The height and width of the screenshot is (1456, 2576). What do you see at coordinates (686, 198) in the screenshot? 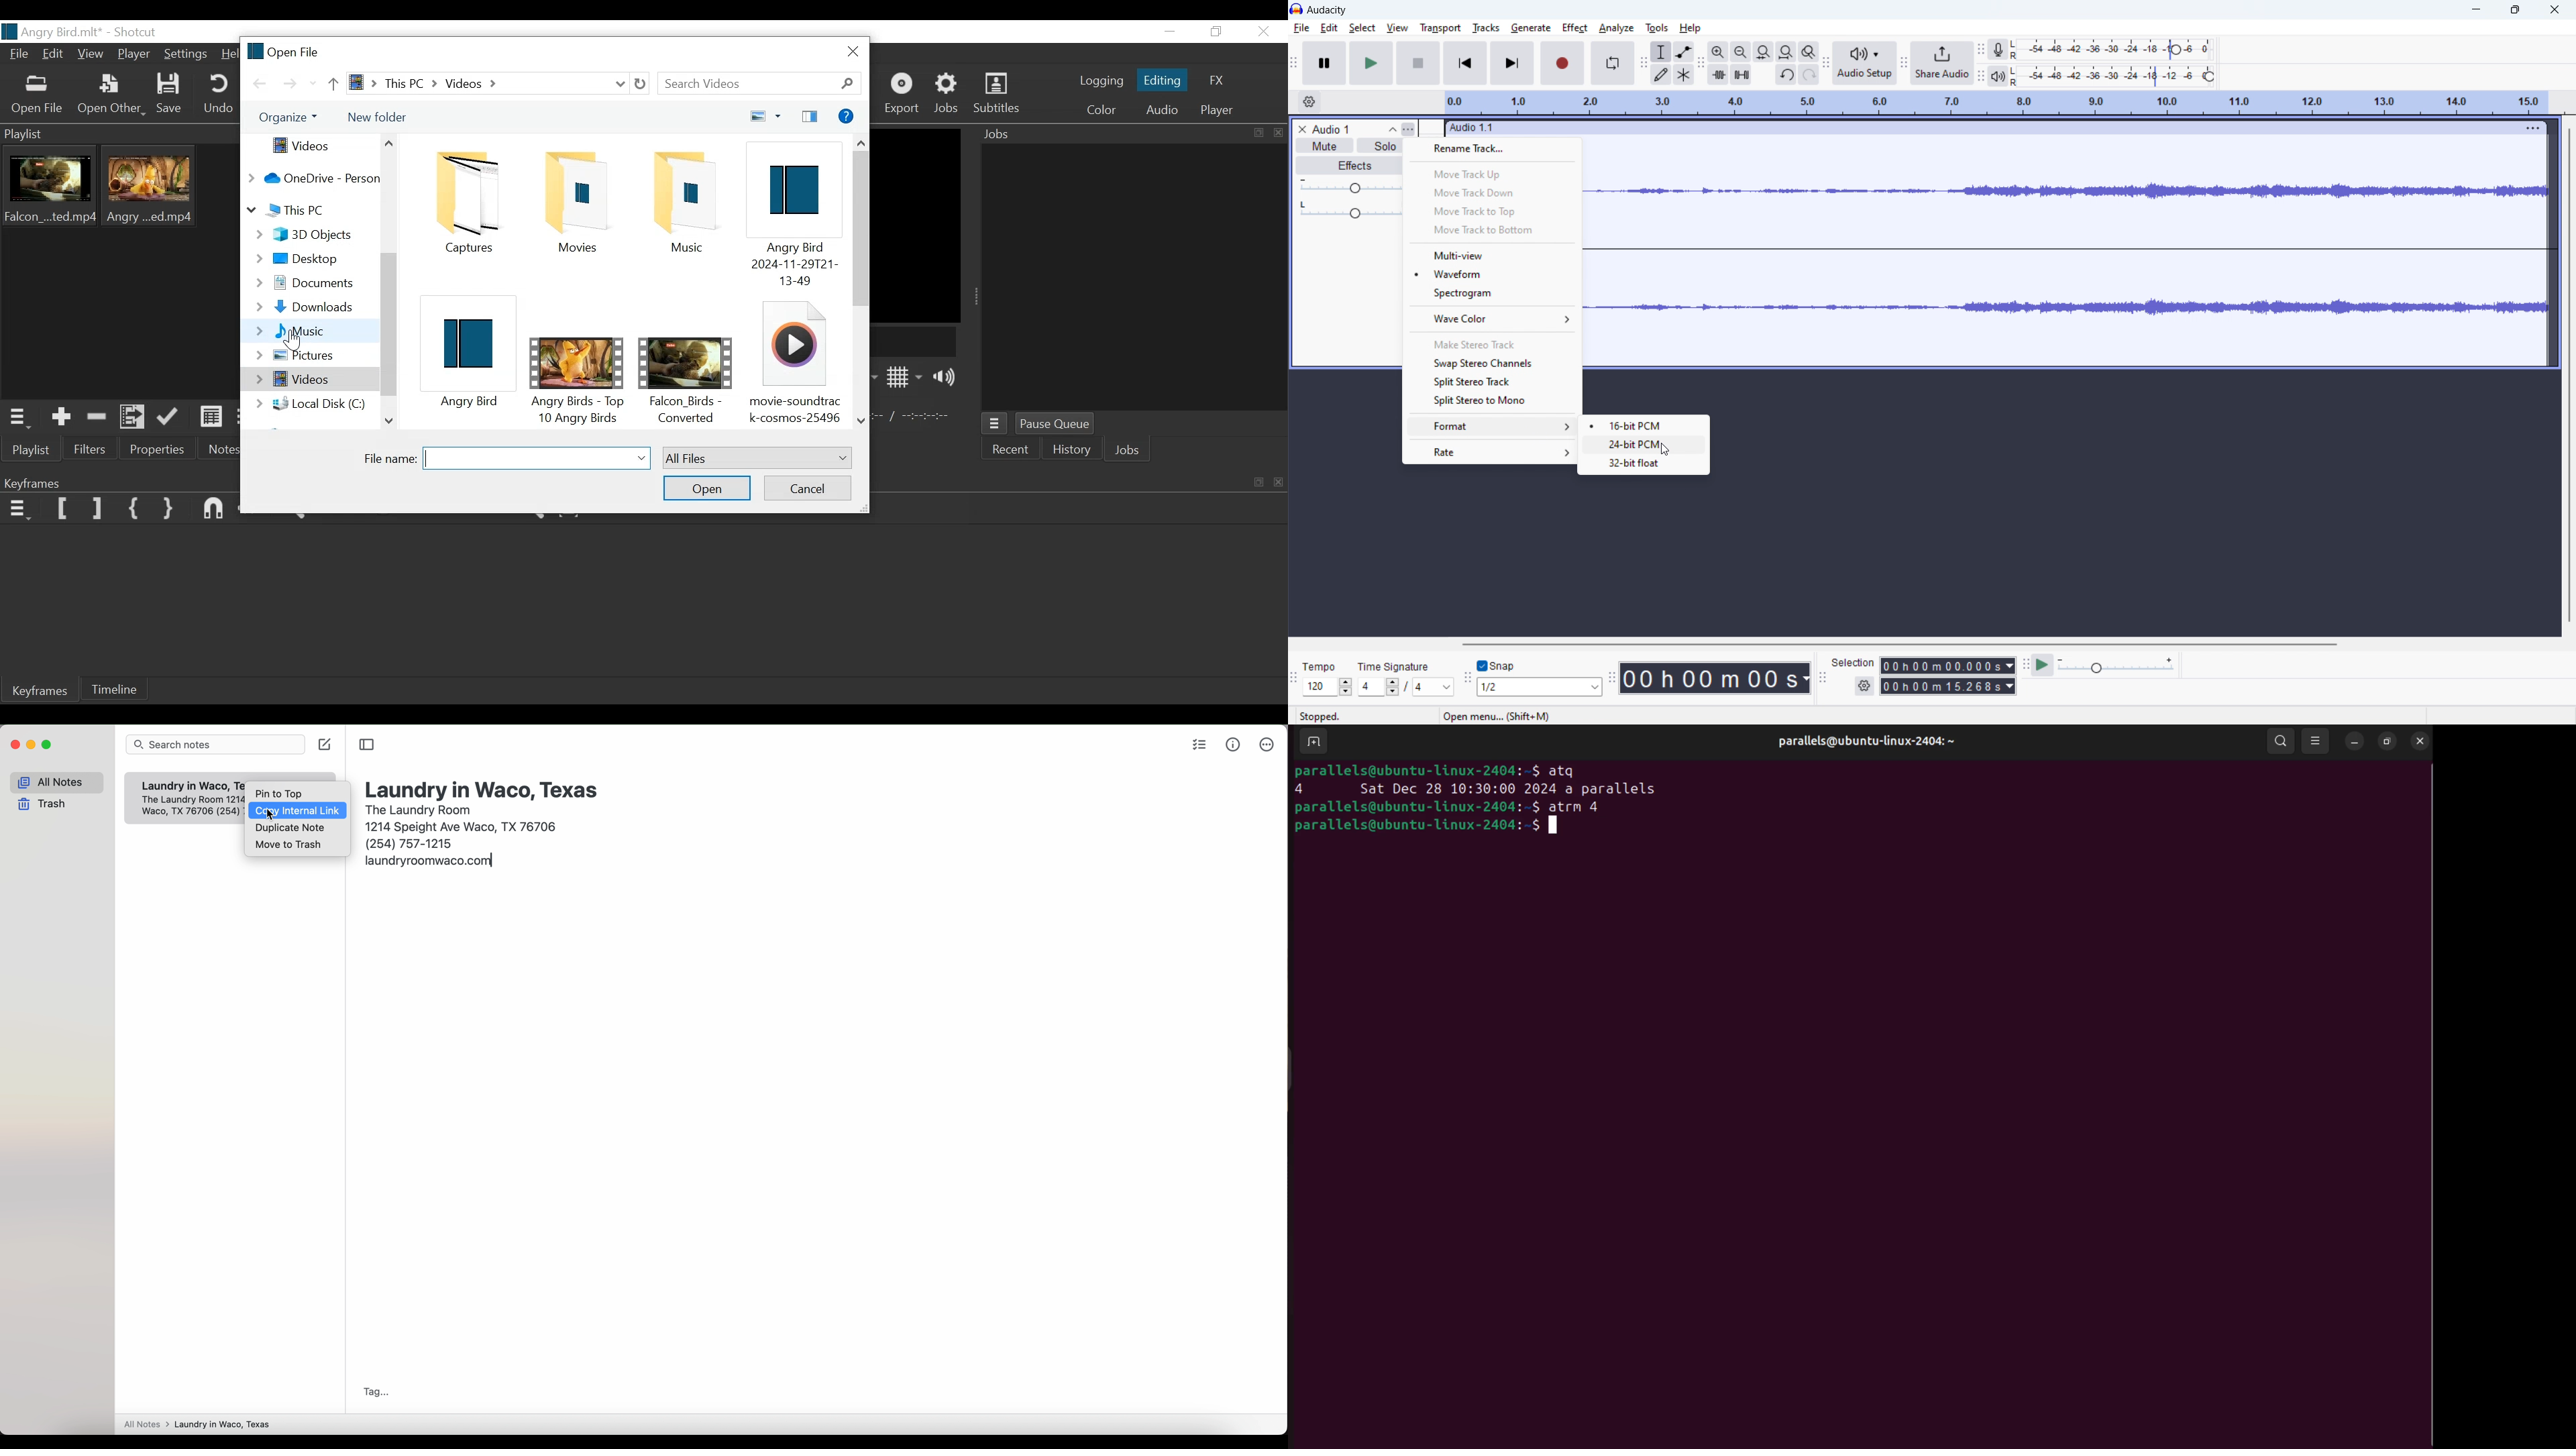
I see `File` at bounding box center [686, 198].